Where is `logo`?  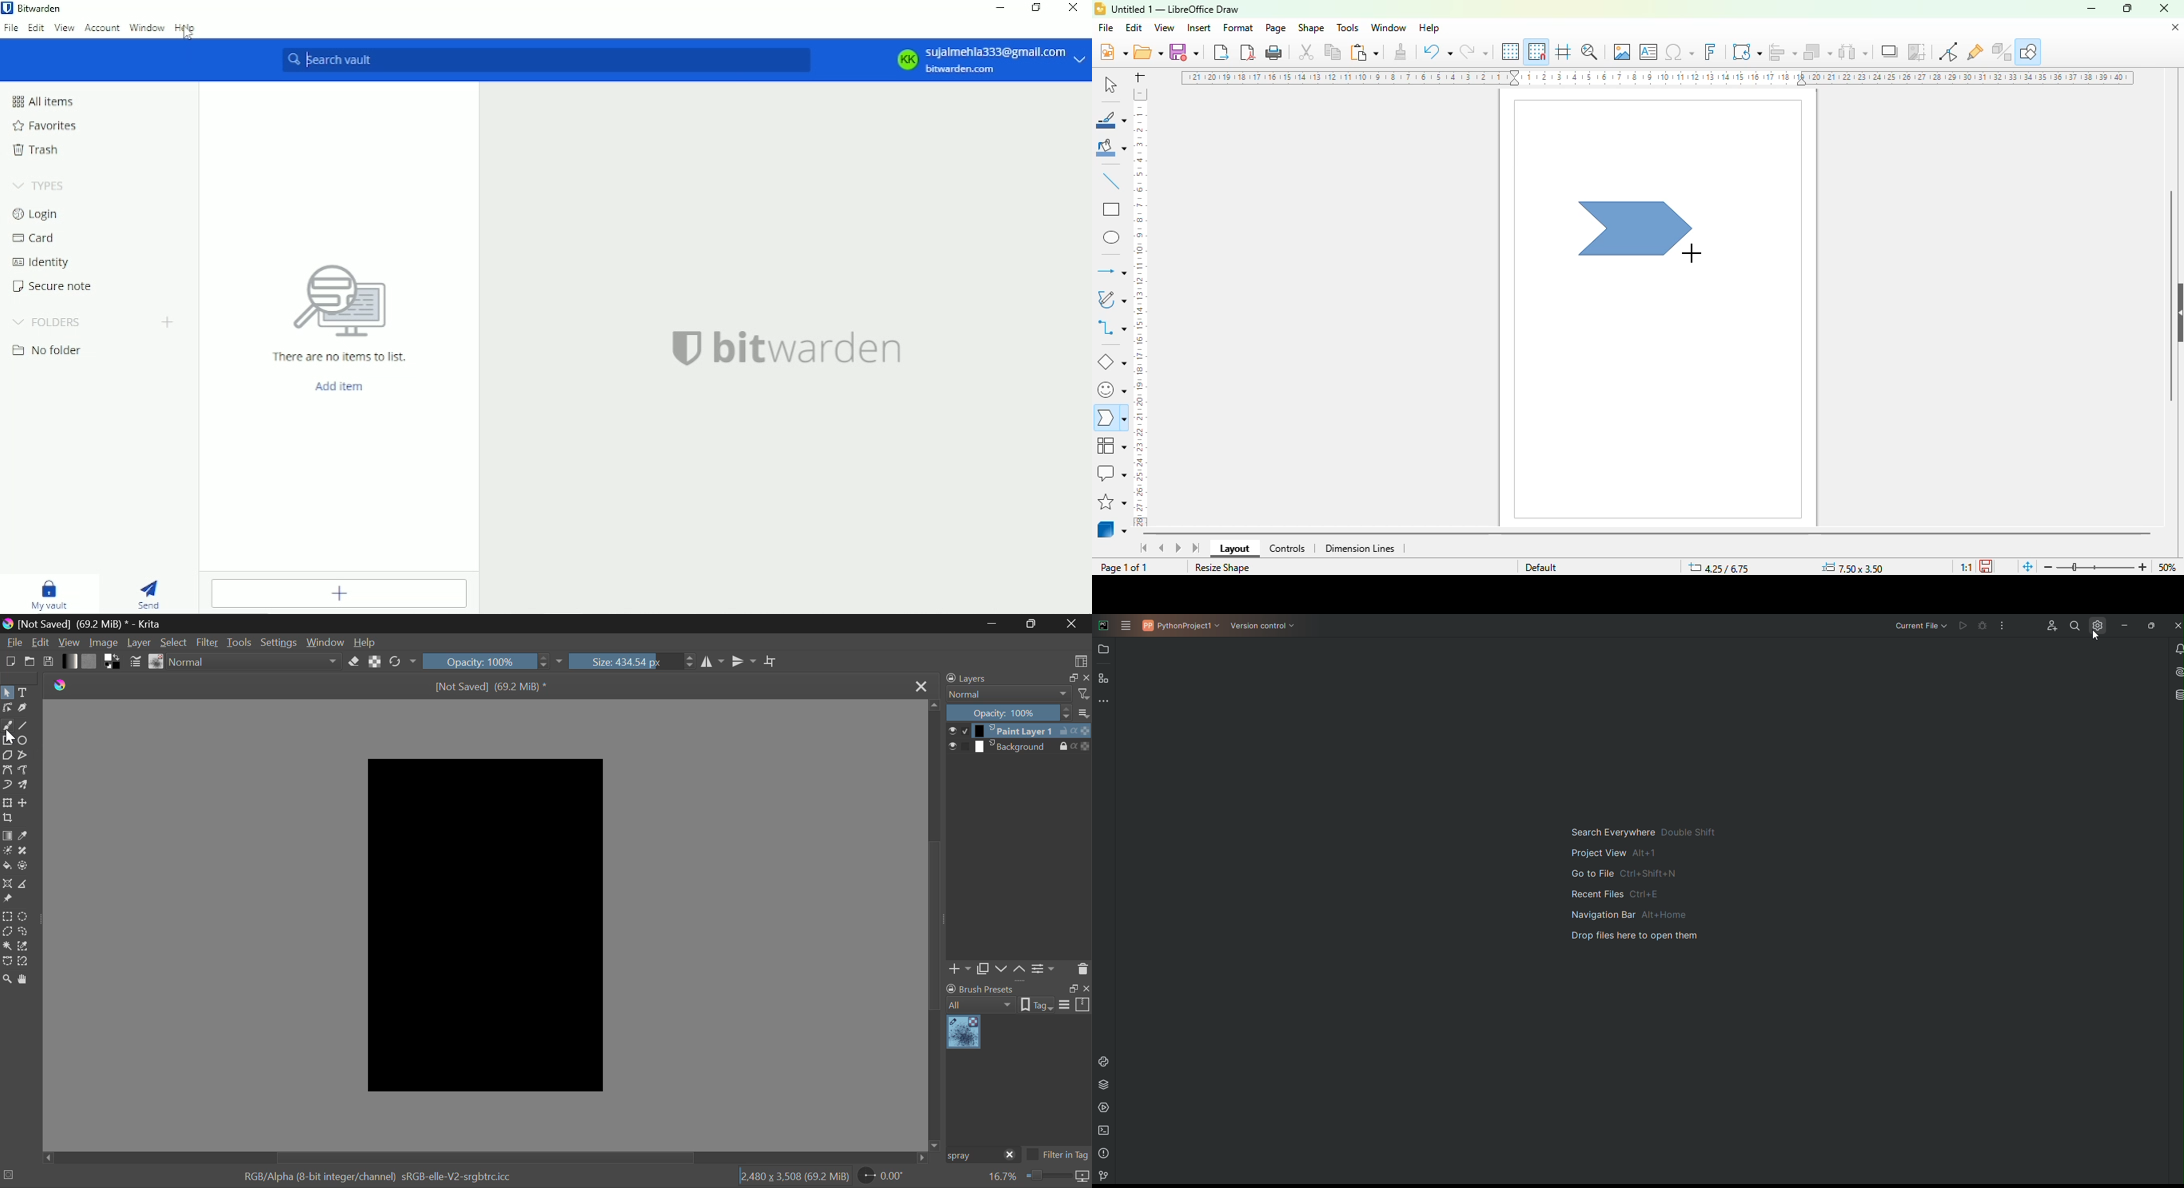
logo is located at coordinates (1100, 9).